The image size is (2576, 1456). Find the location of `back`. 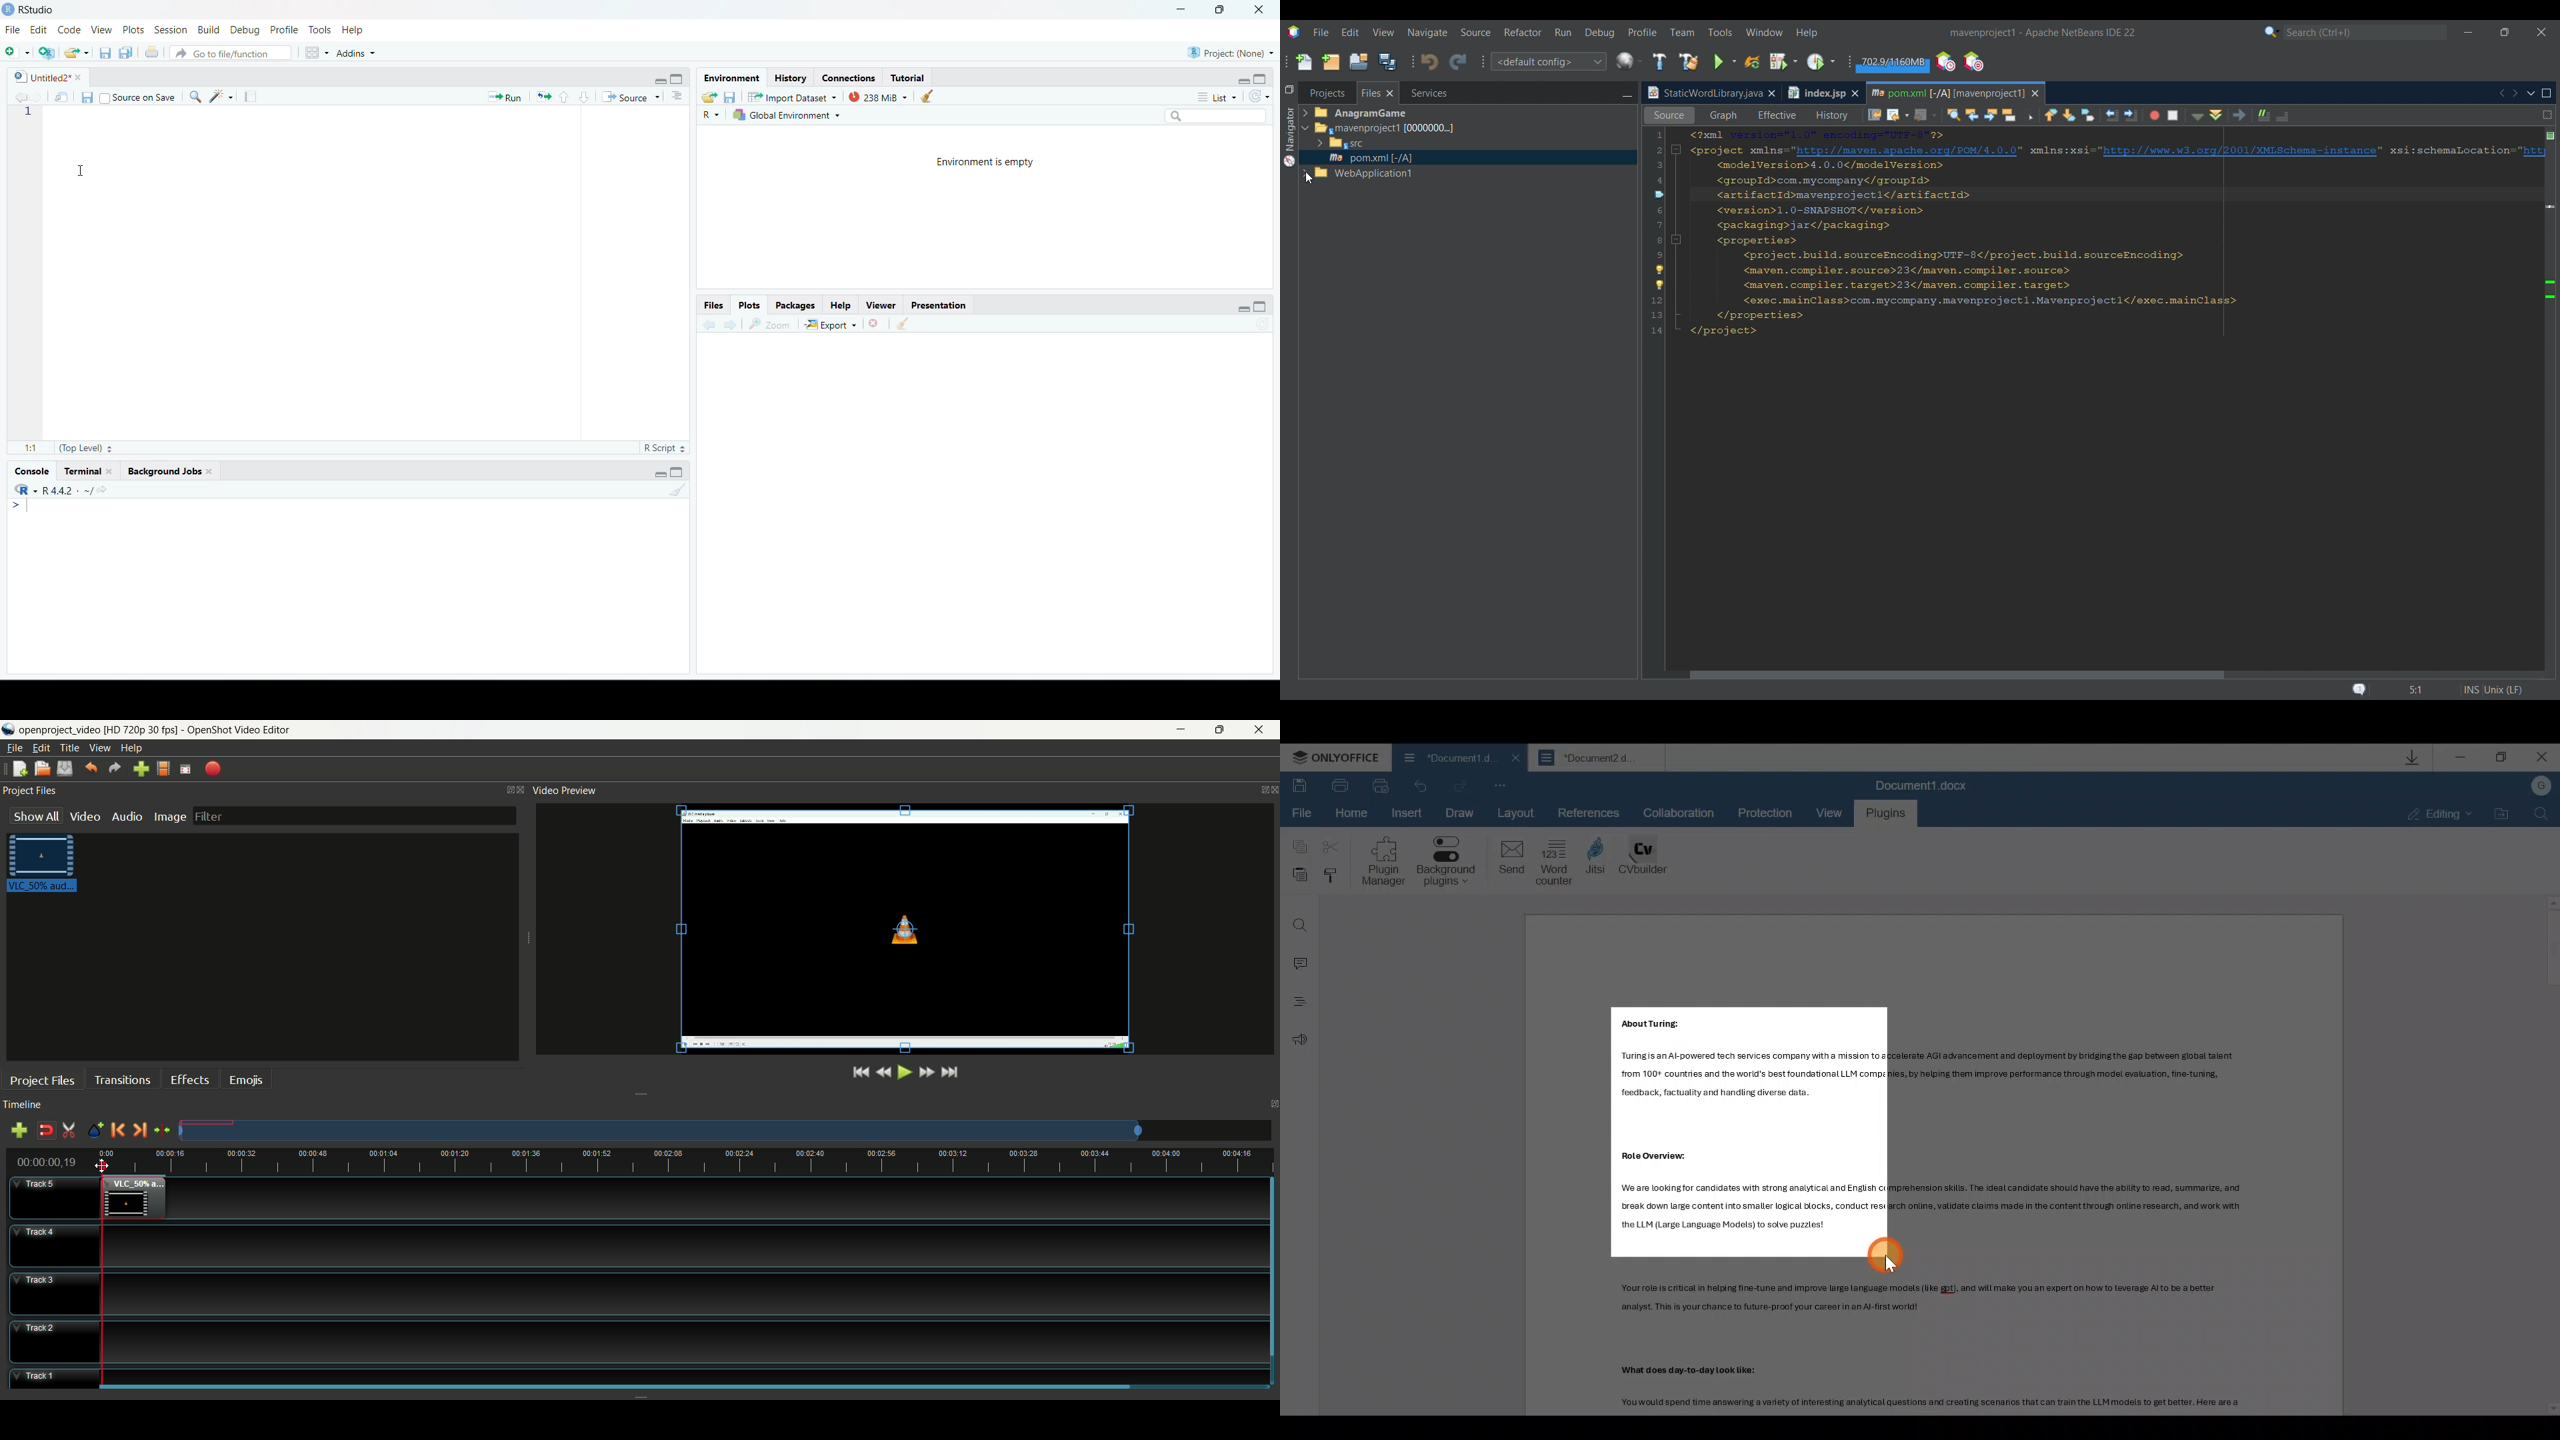

back is located at coordinates (708, 325).